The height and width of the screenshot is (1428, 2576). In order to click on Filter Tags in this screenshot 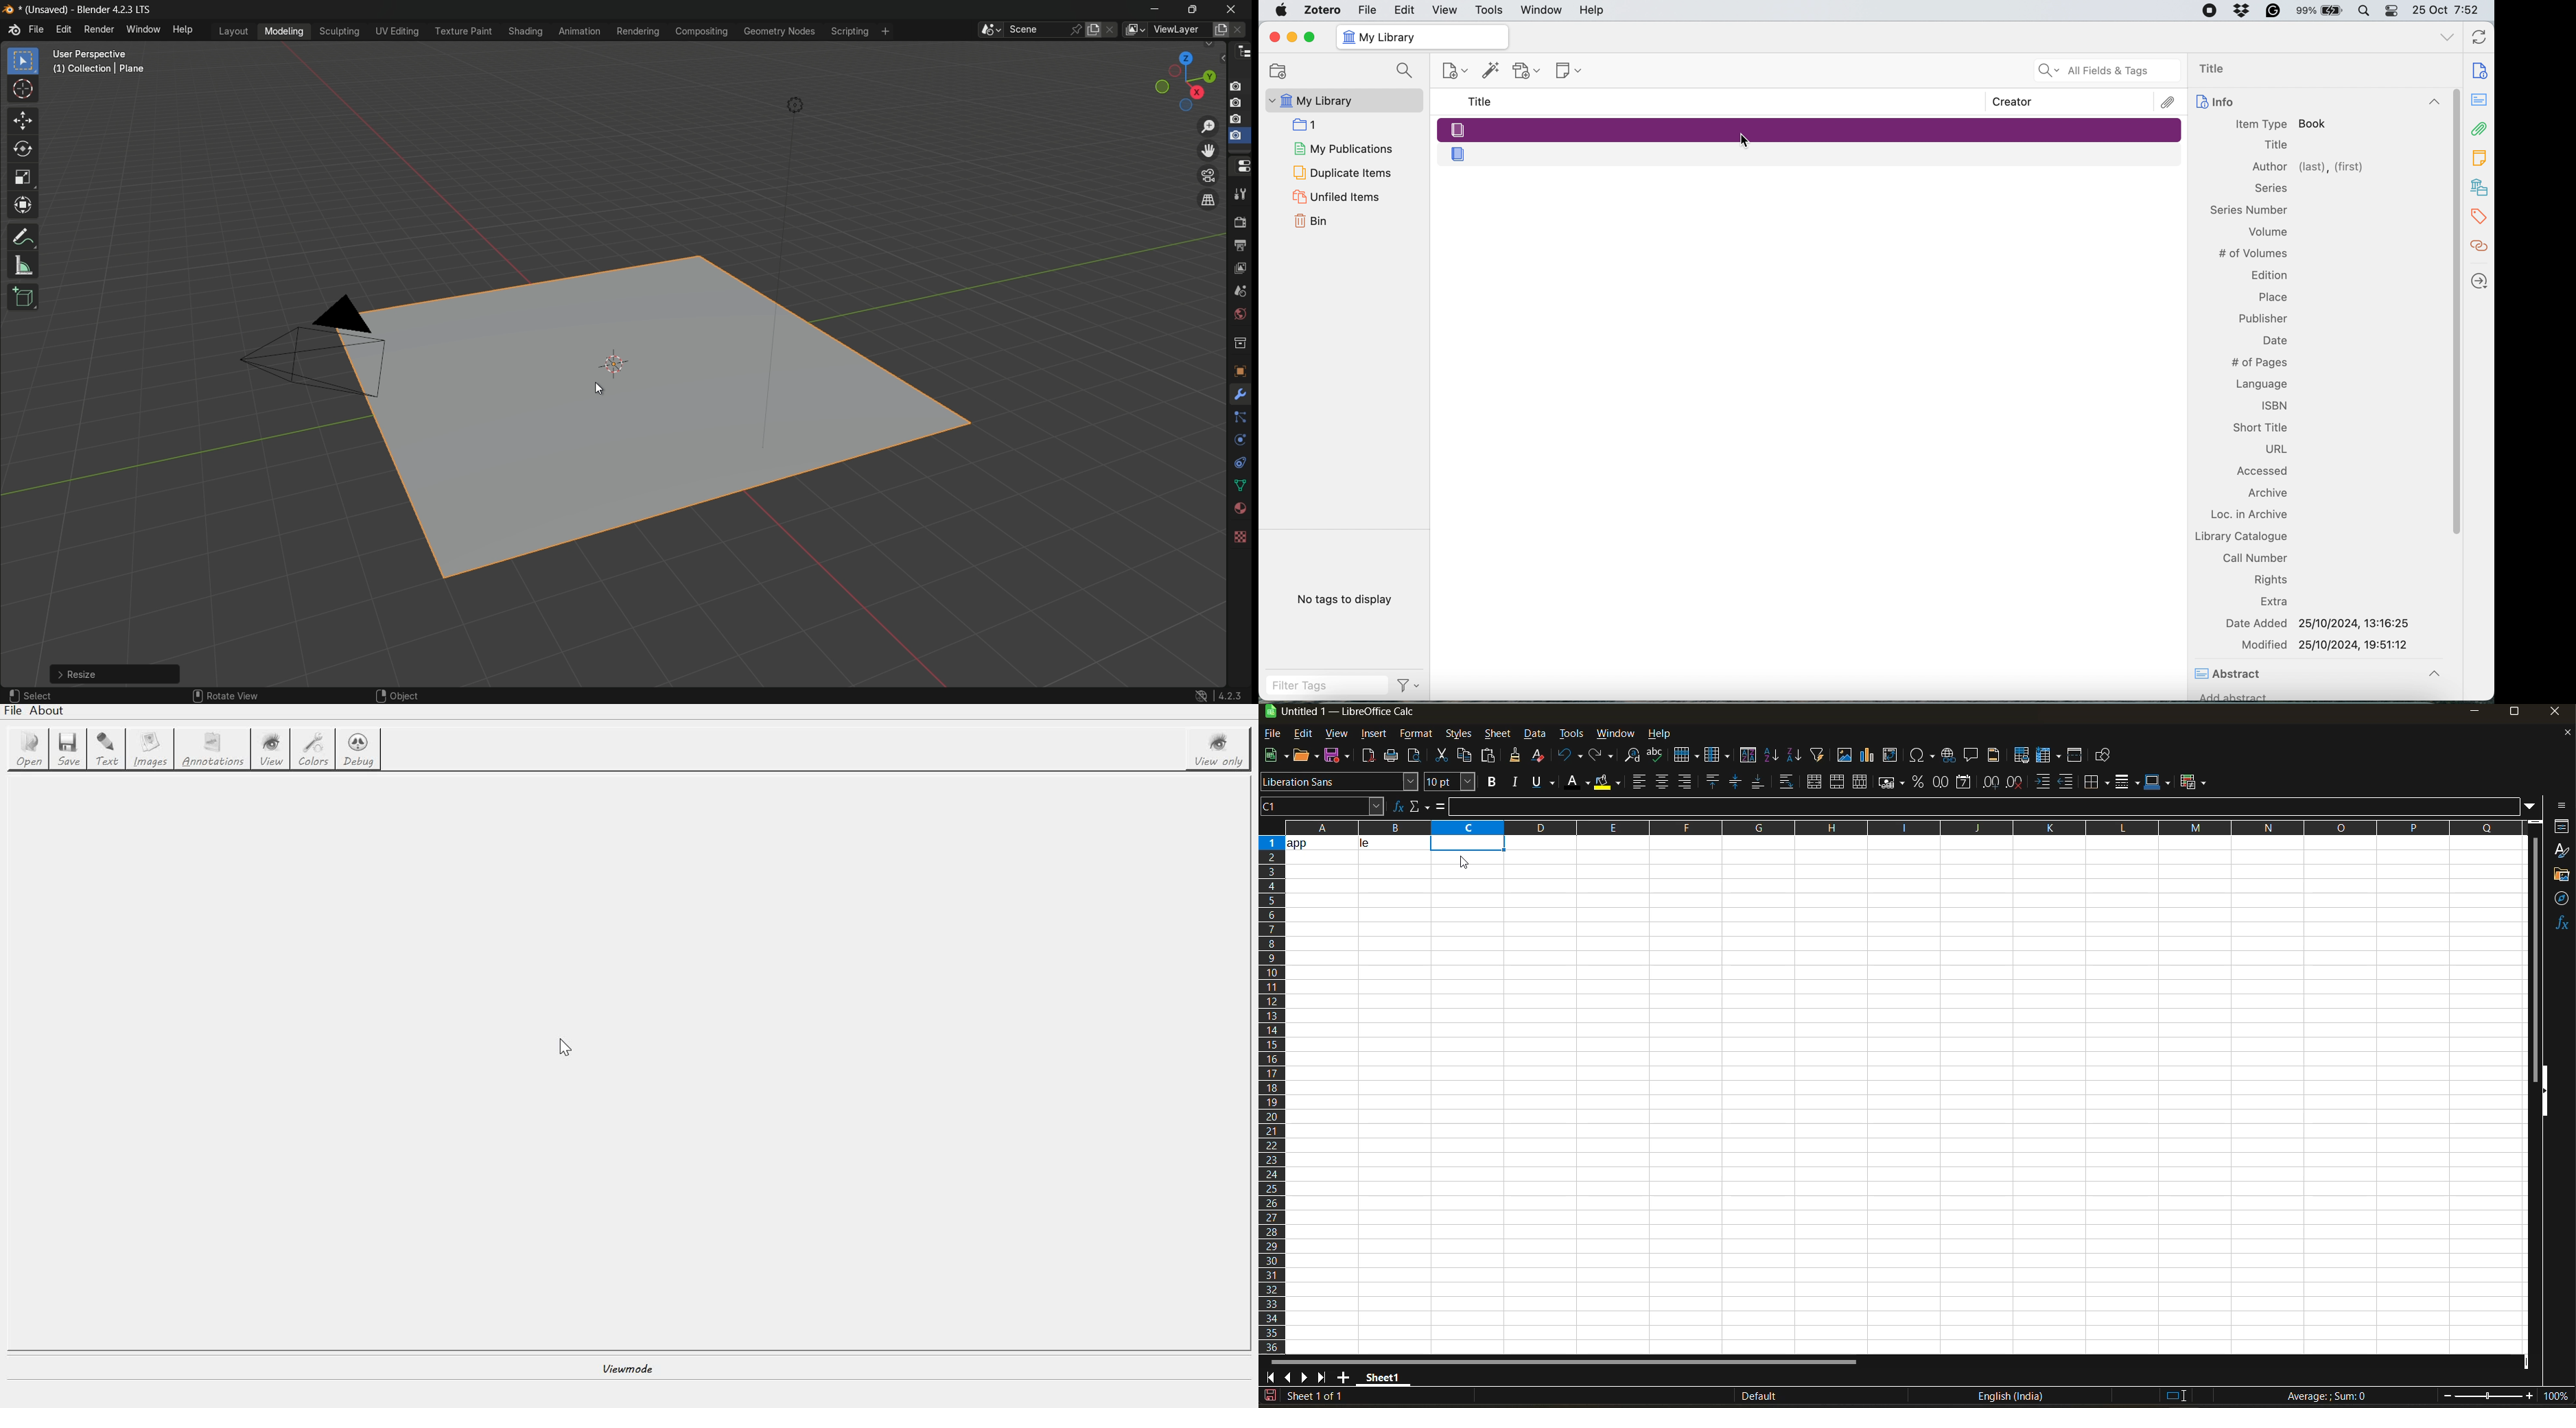, I will do `click(1326, 686)`.